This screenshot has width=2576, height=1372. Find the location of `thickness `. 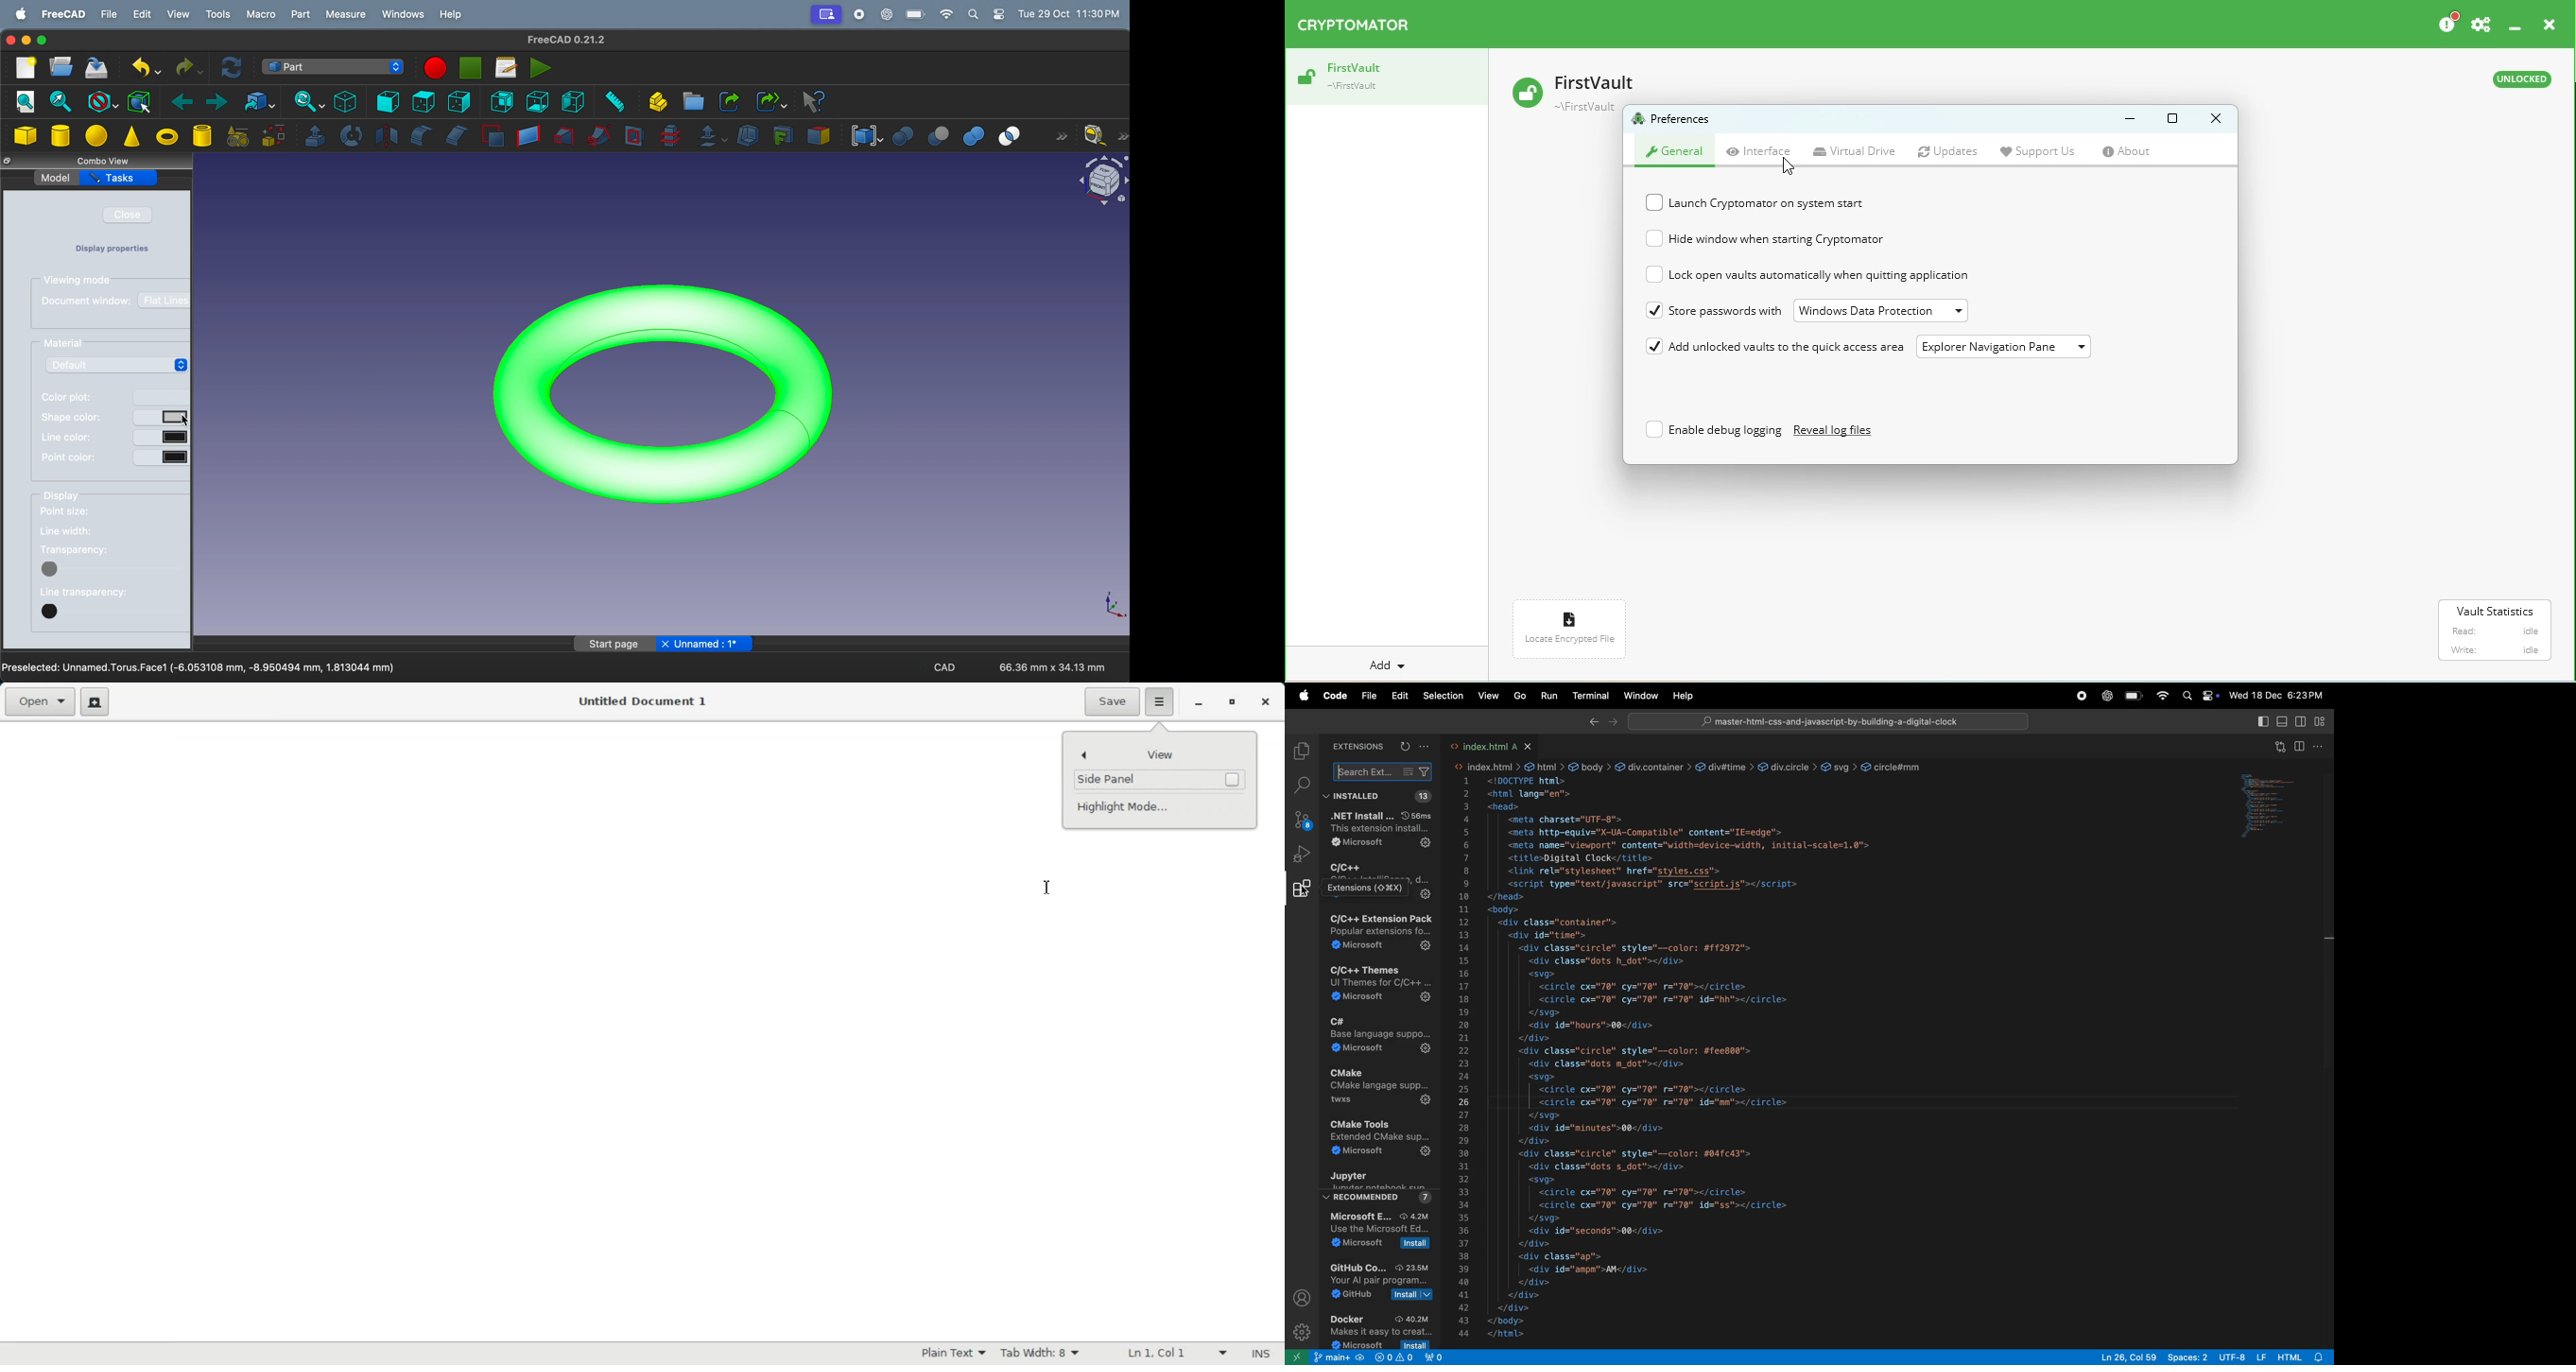

thickness  is located at coordinates (748, 135).